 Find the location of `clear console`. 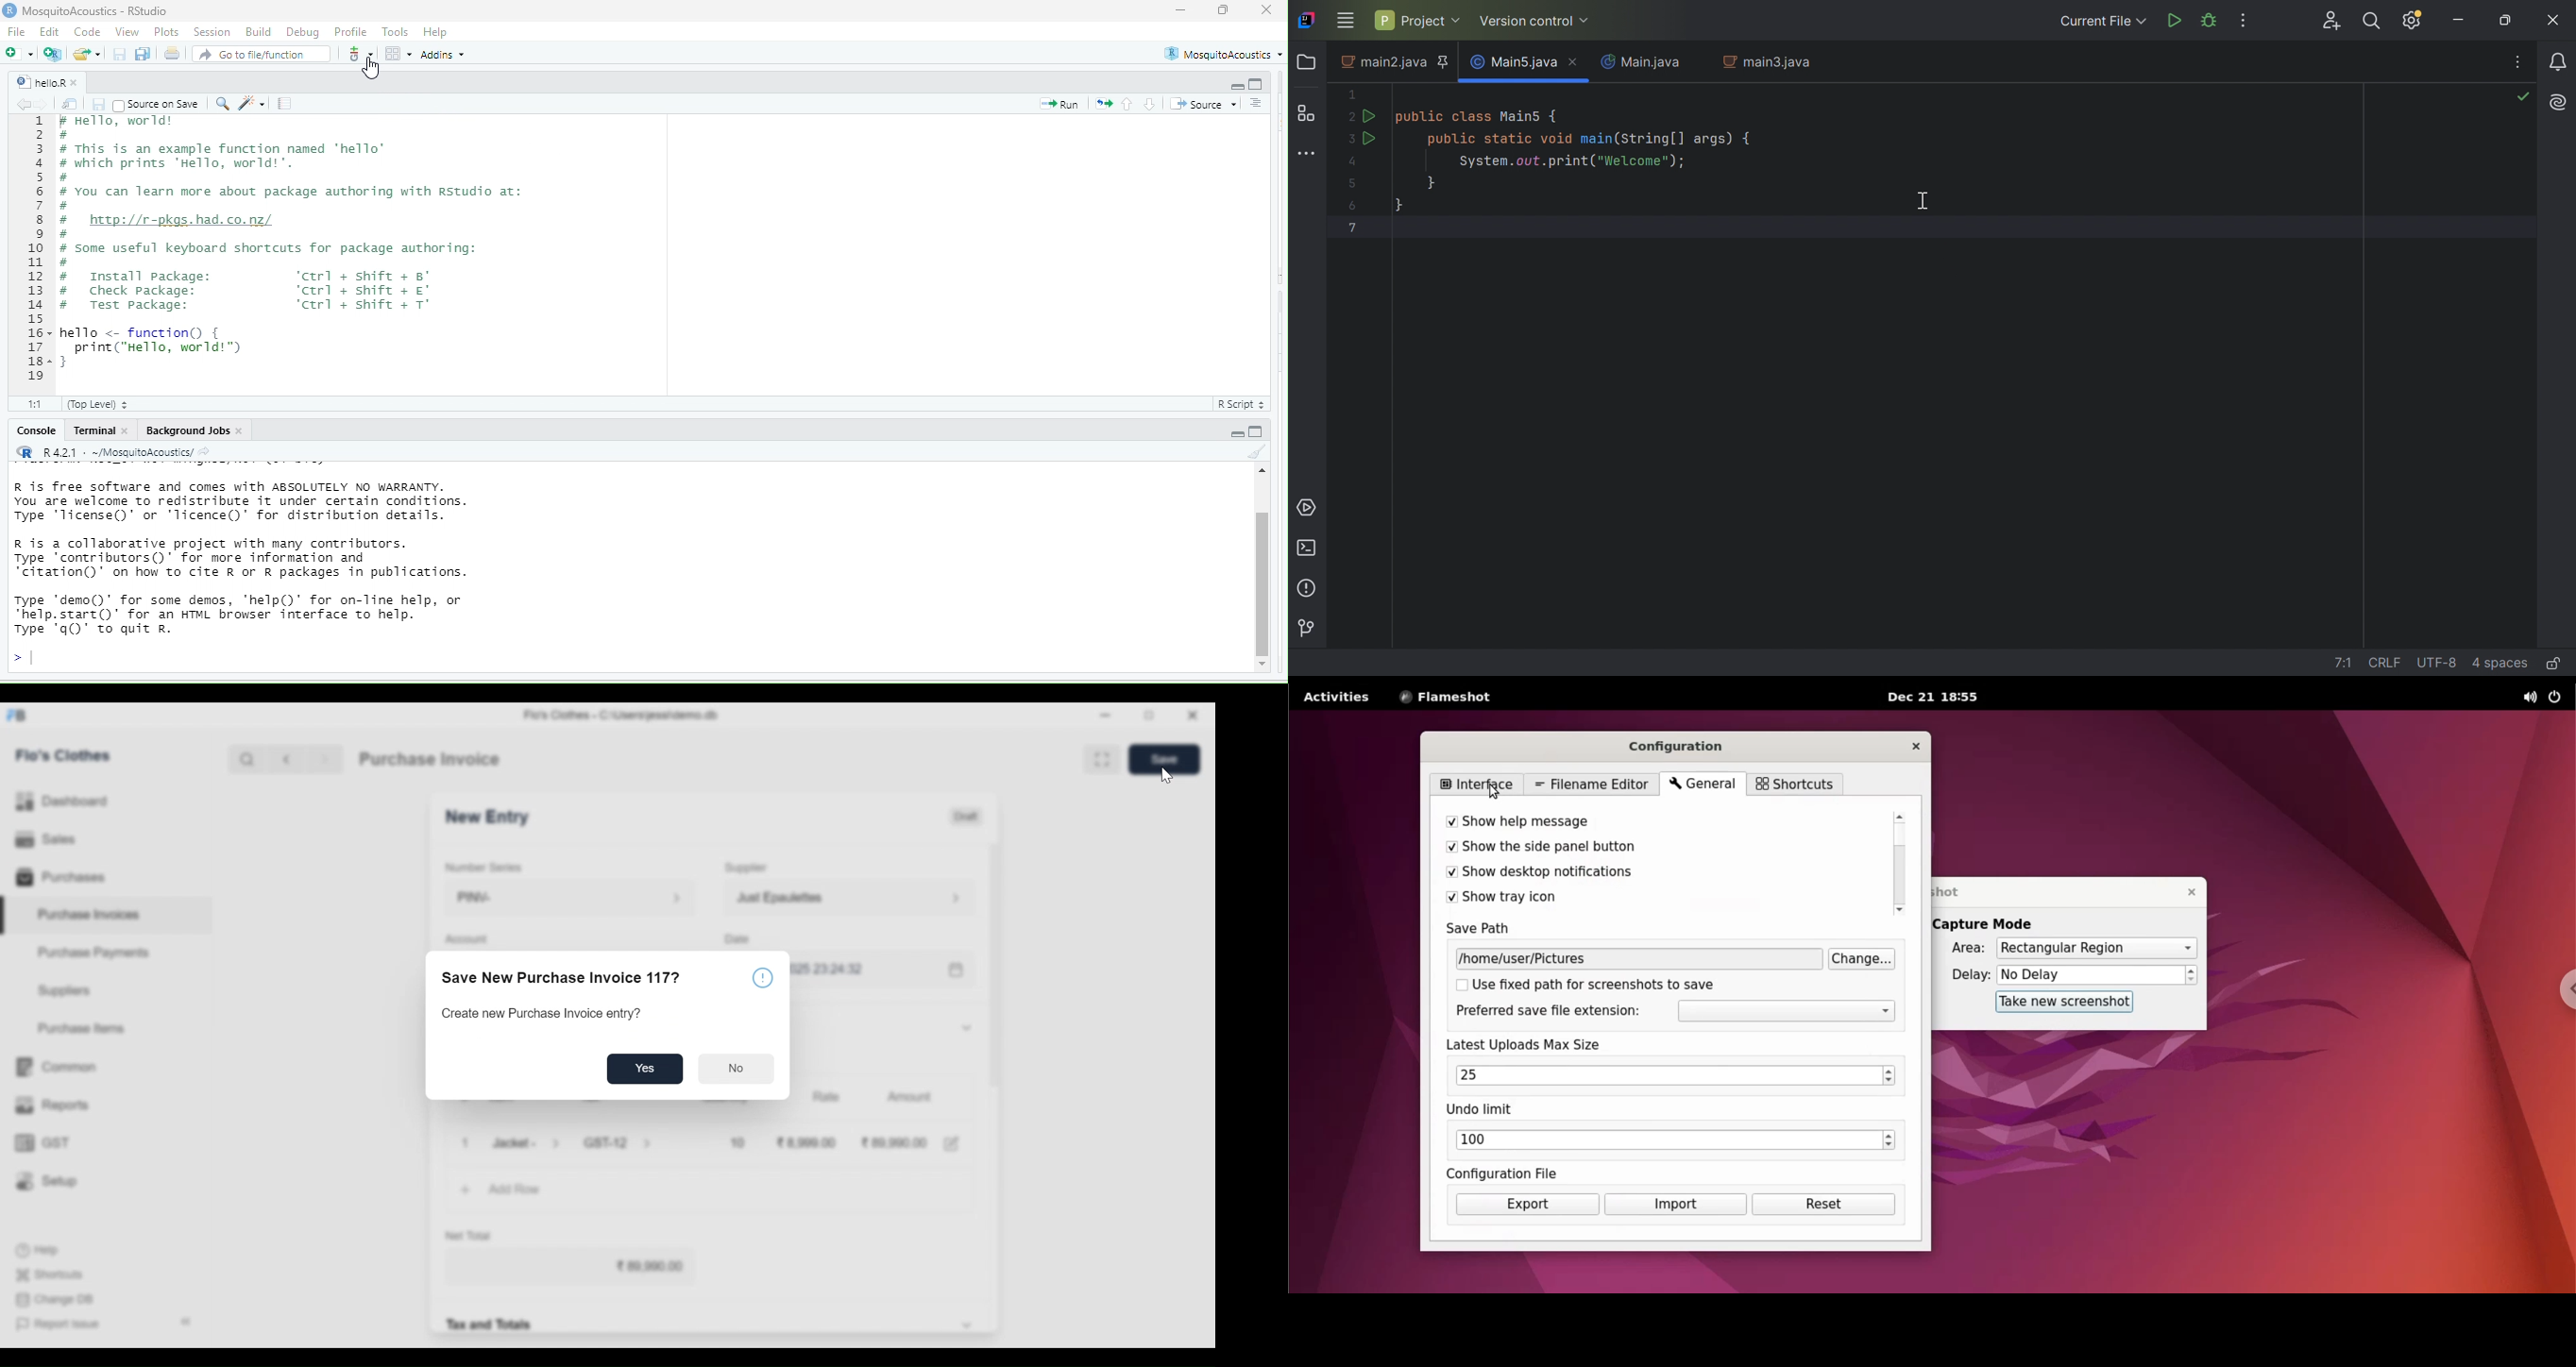

clear console is located at coordinates (1256, 450).